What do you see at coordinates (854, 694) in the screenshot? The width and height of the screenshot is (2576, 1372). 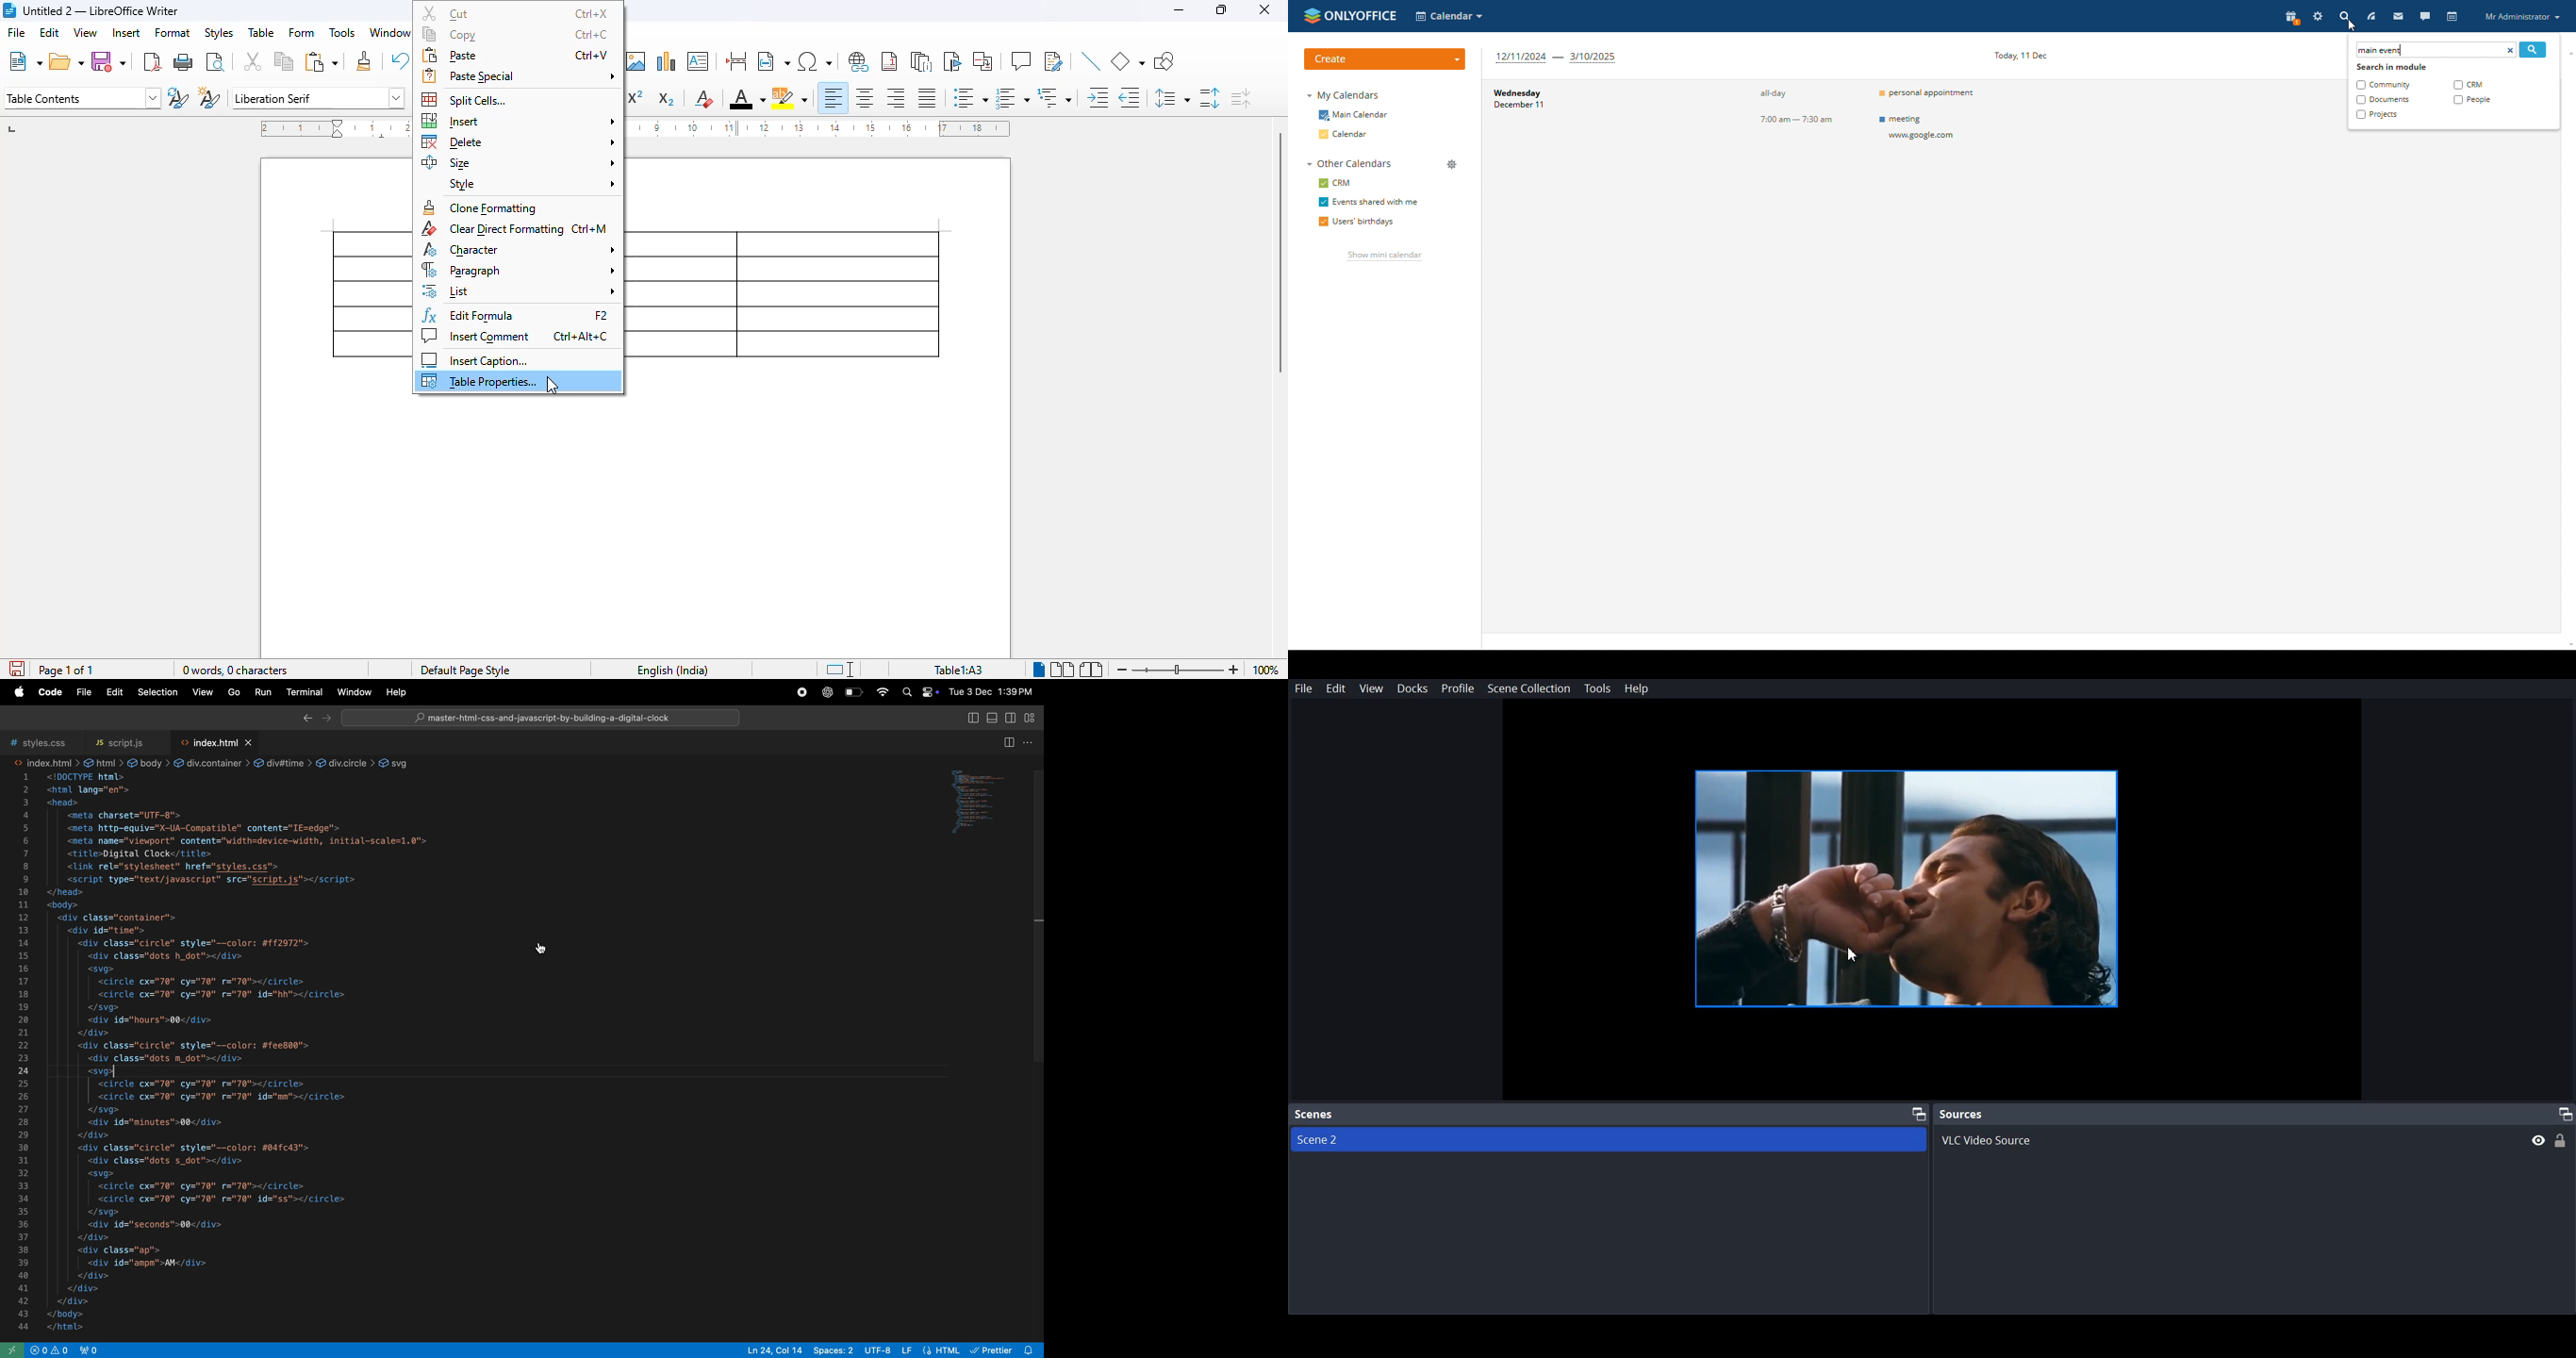 I see `battery` at bounding box center [854, 694].